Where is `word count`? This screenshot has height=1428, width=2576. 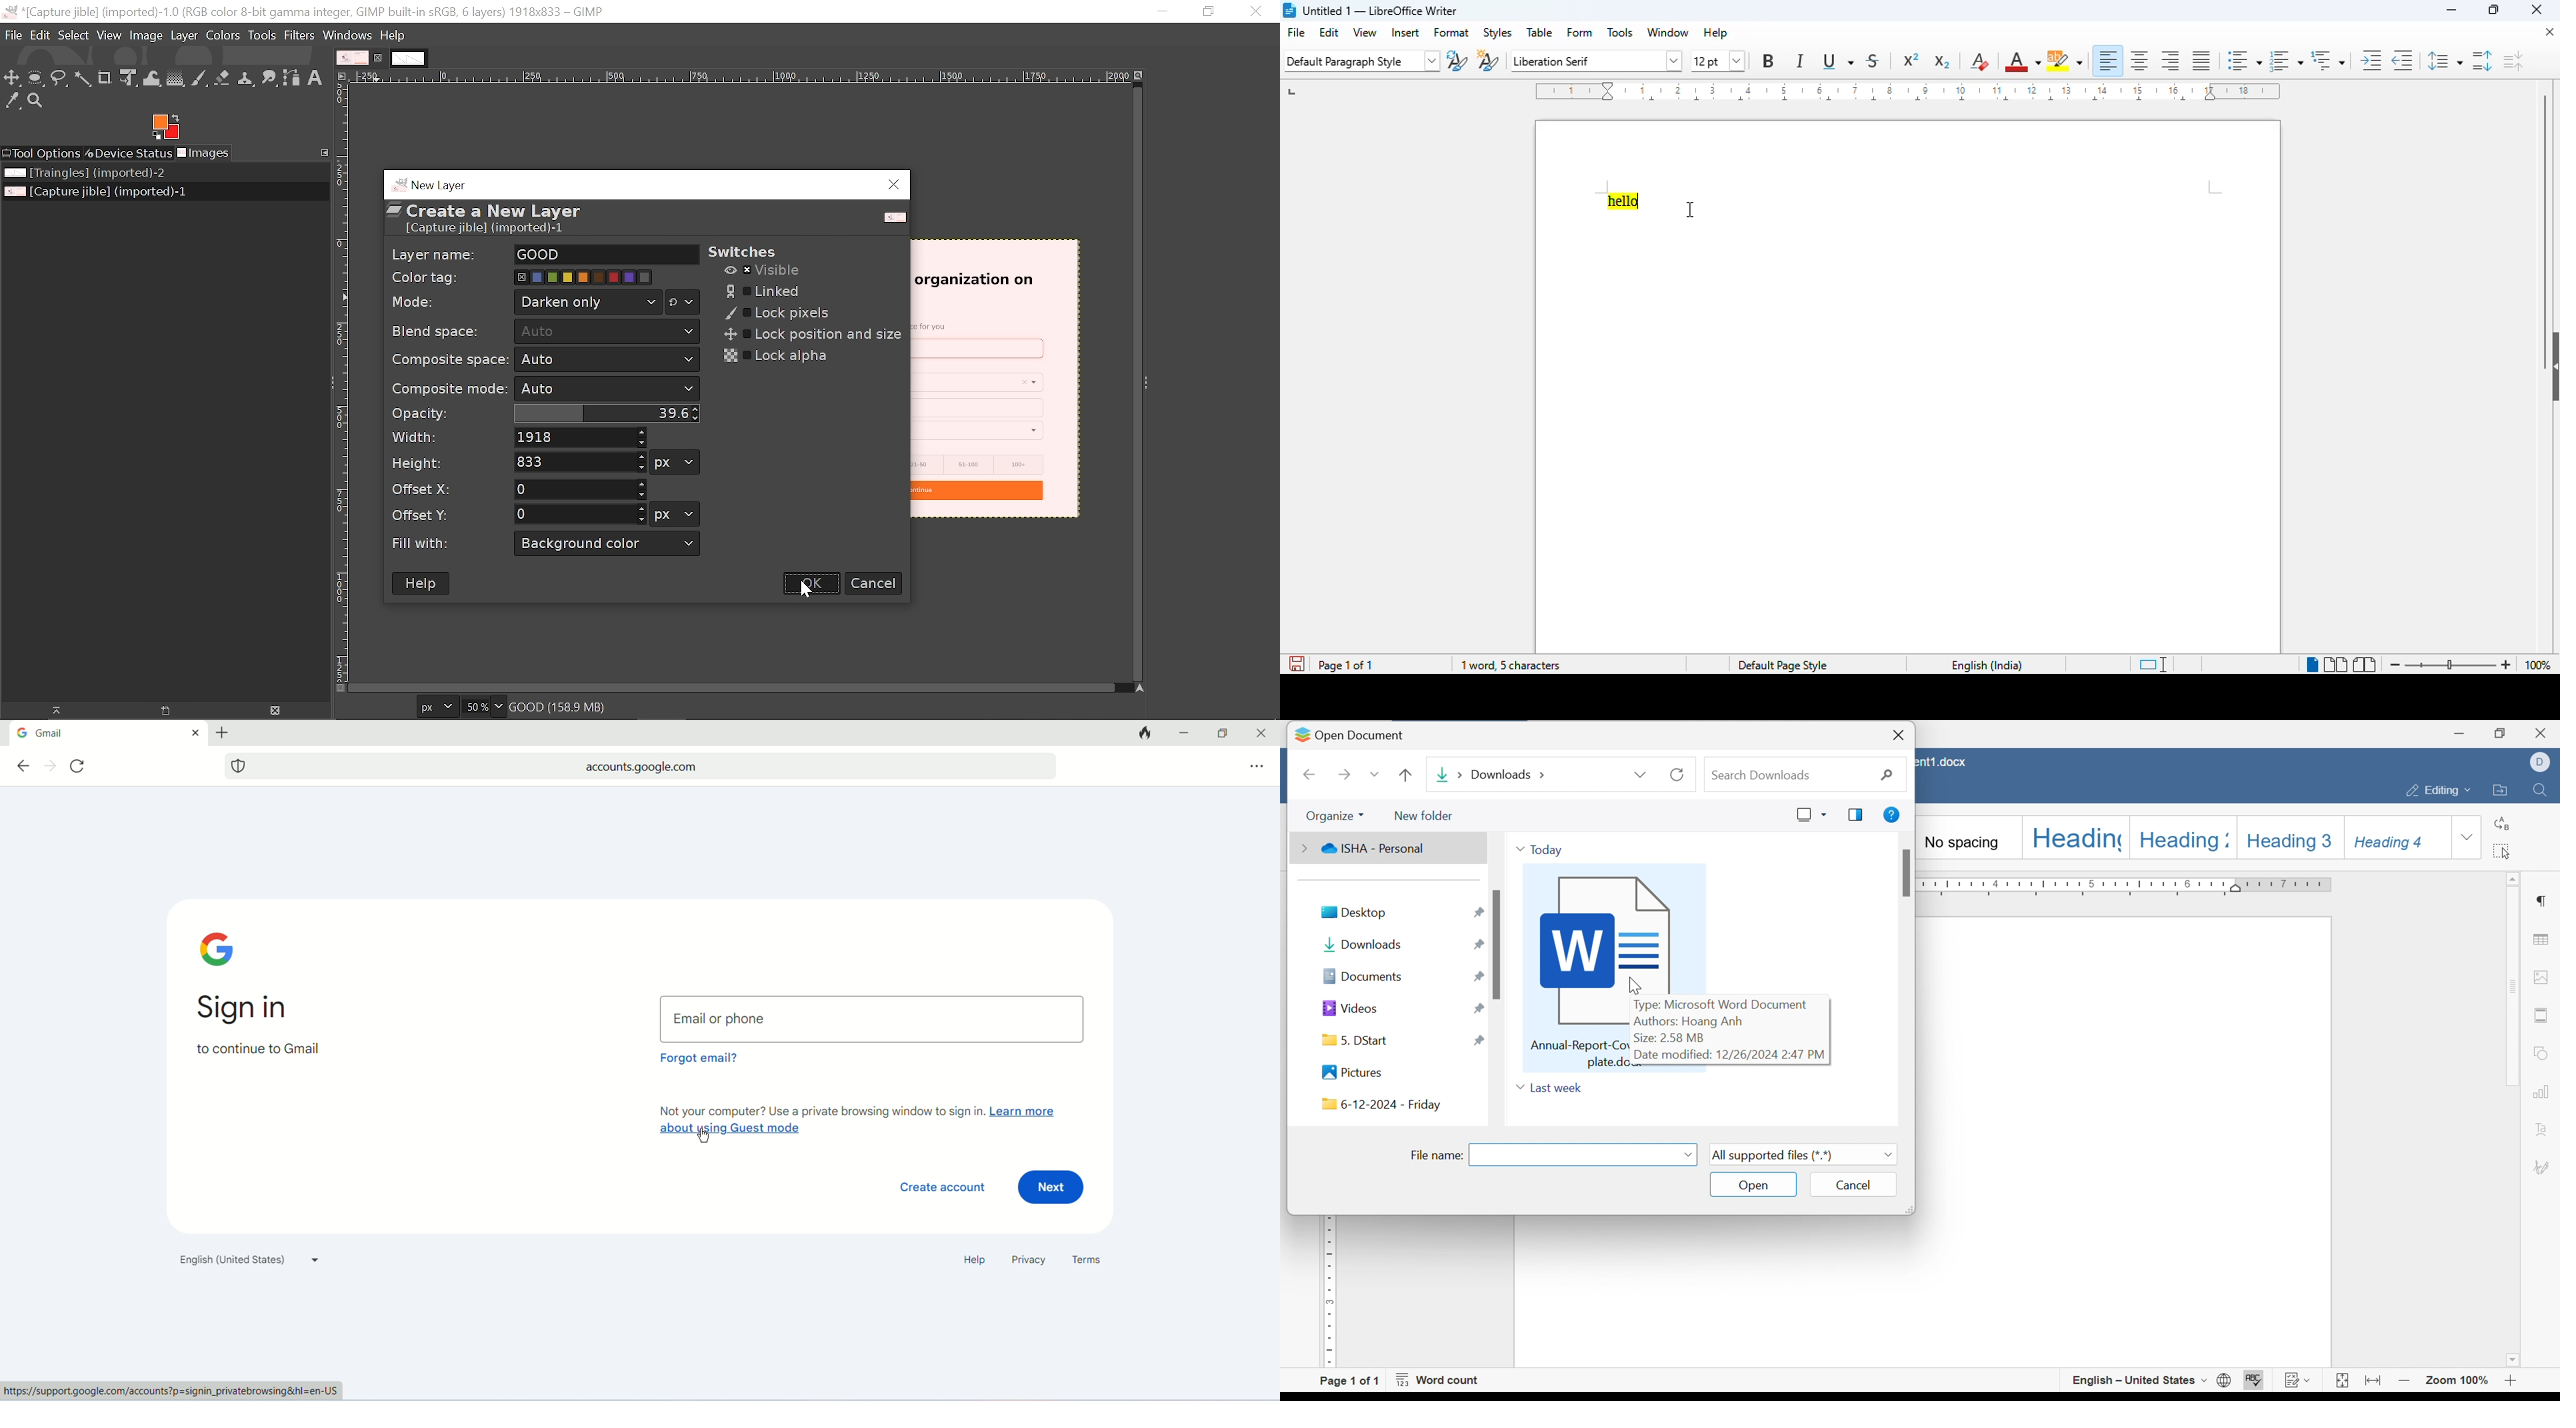 word count is located at coordinates (1442, 1380).